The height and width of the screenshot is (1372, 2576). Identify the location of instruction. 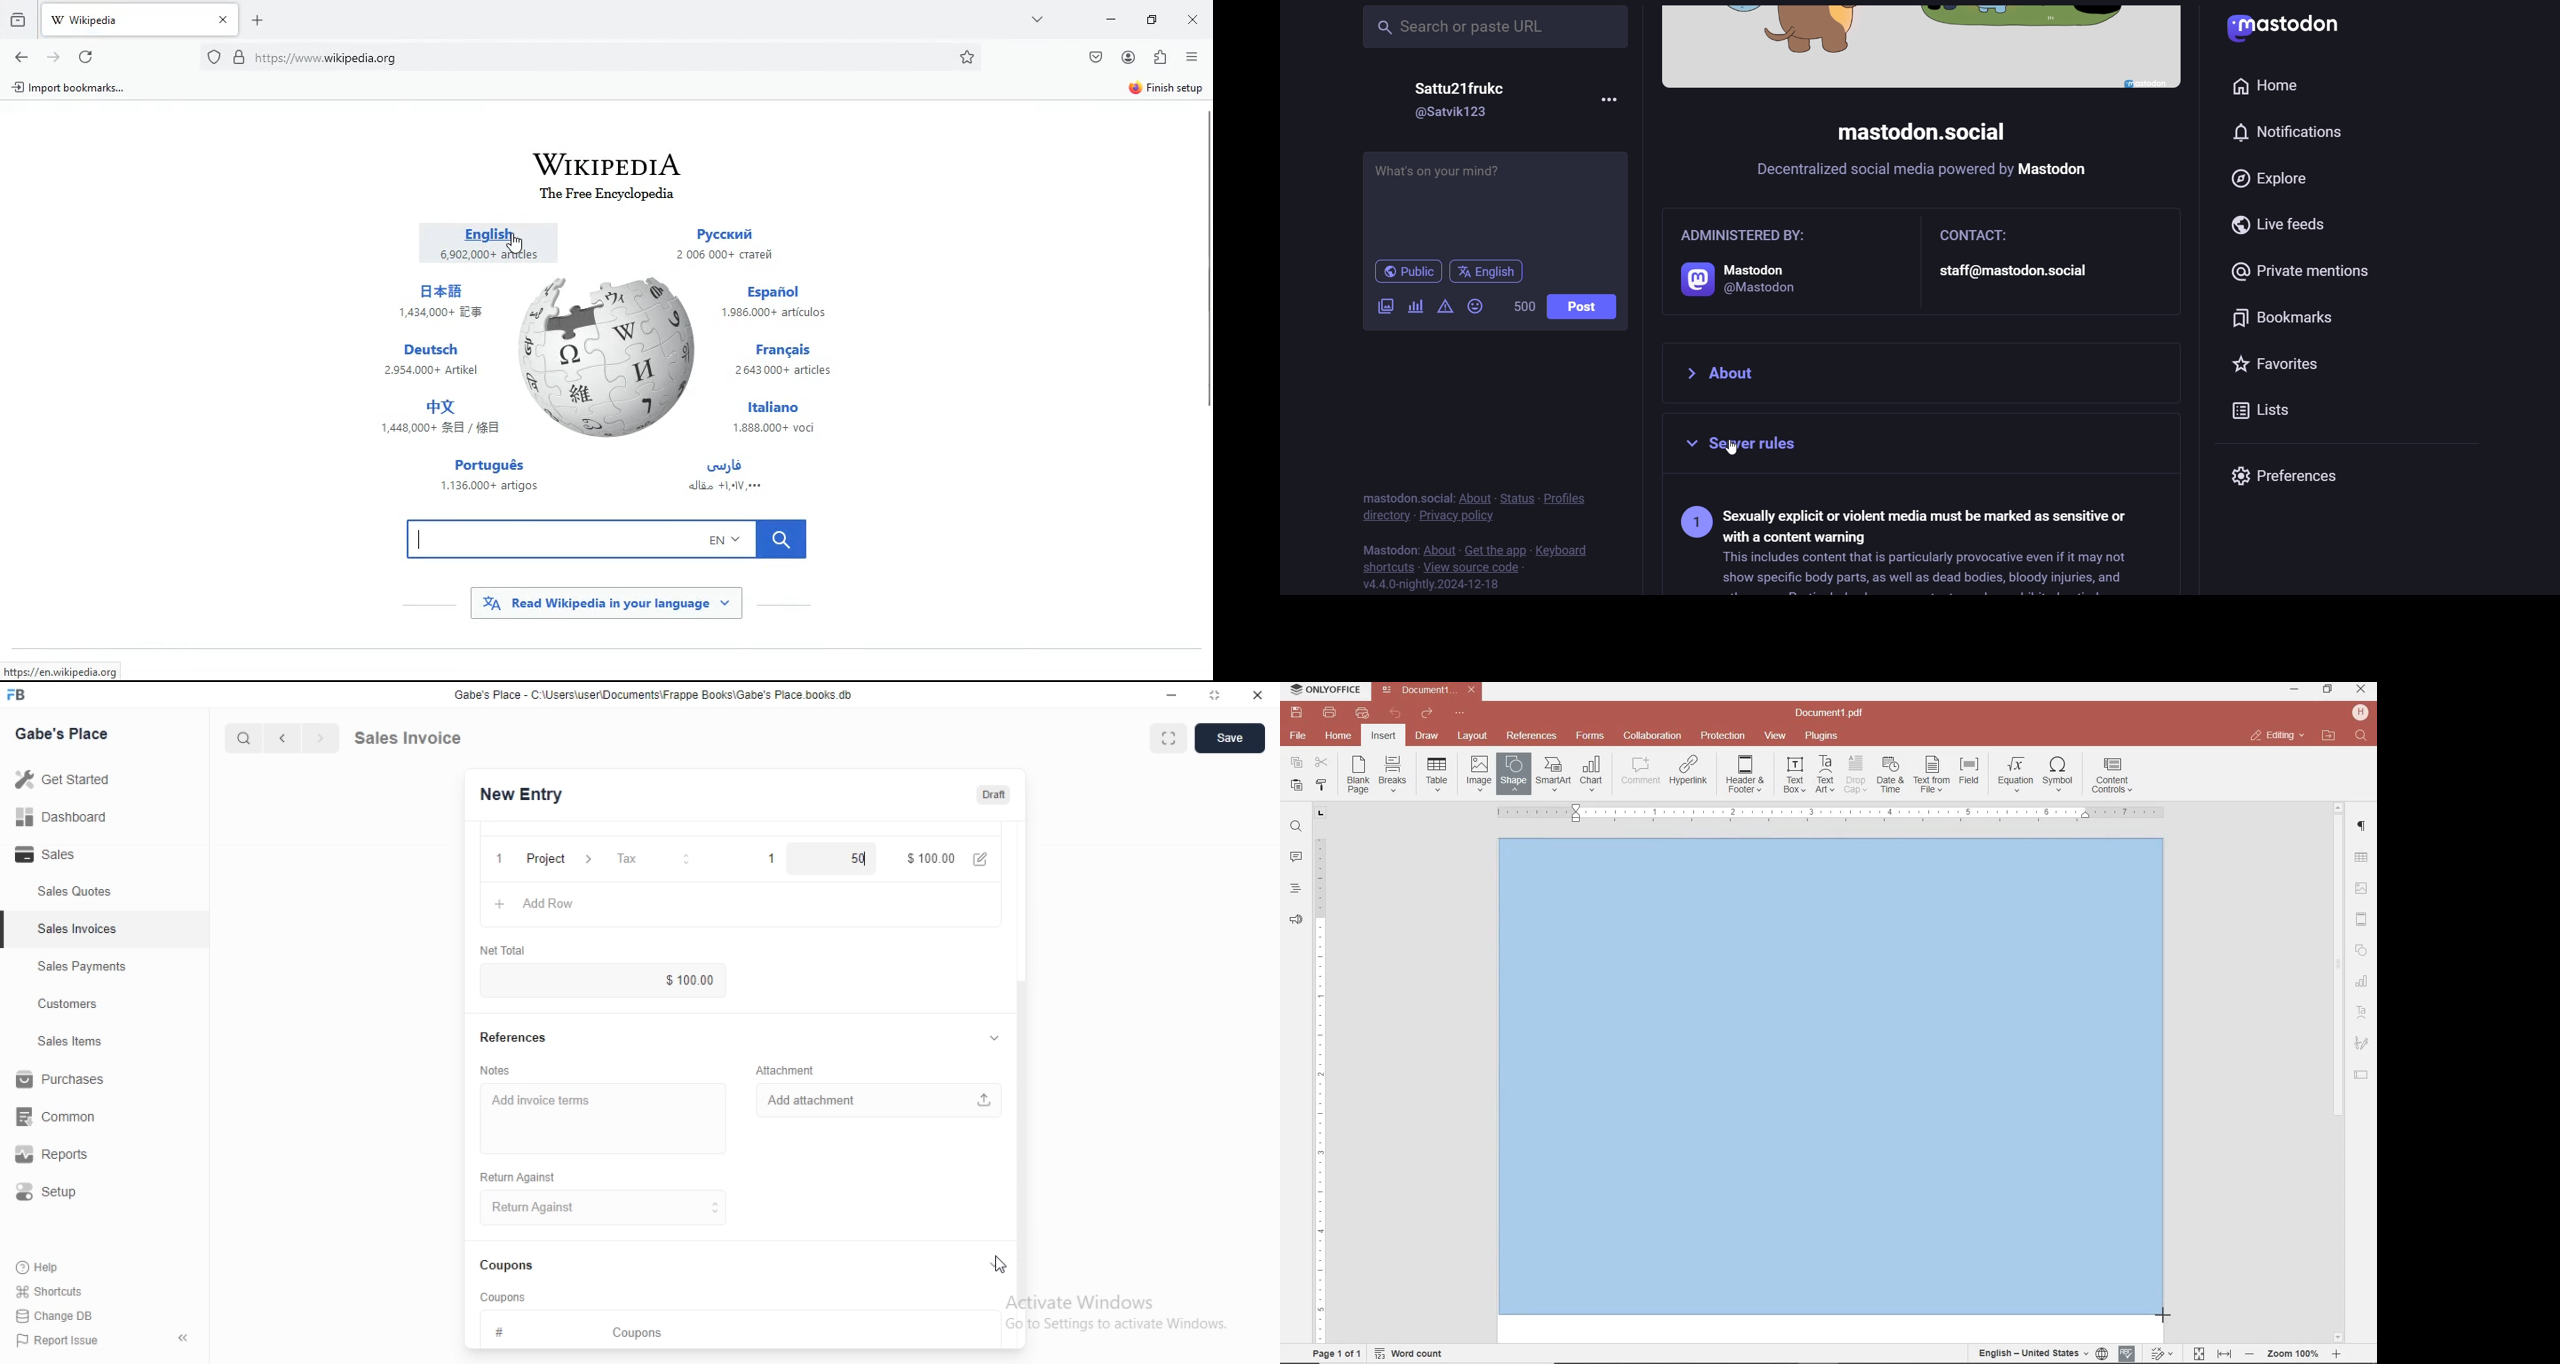
(1935, 174).